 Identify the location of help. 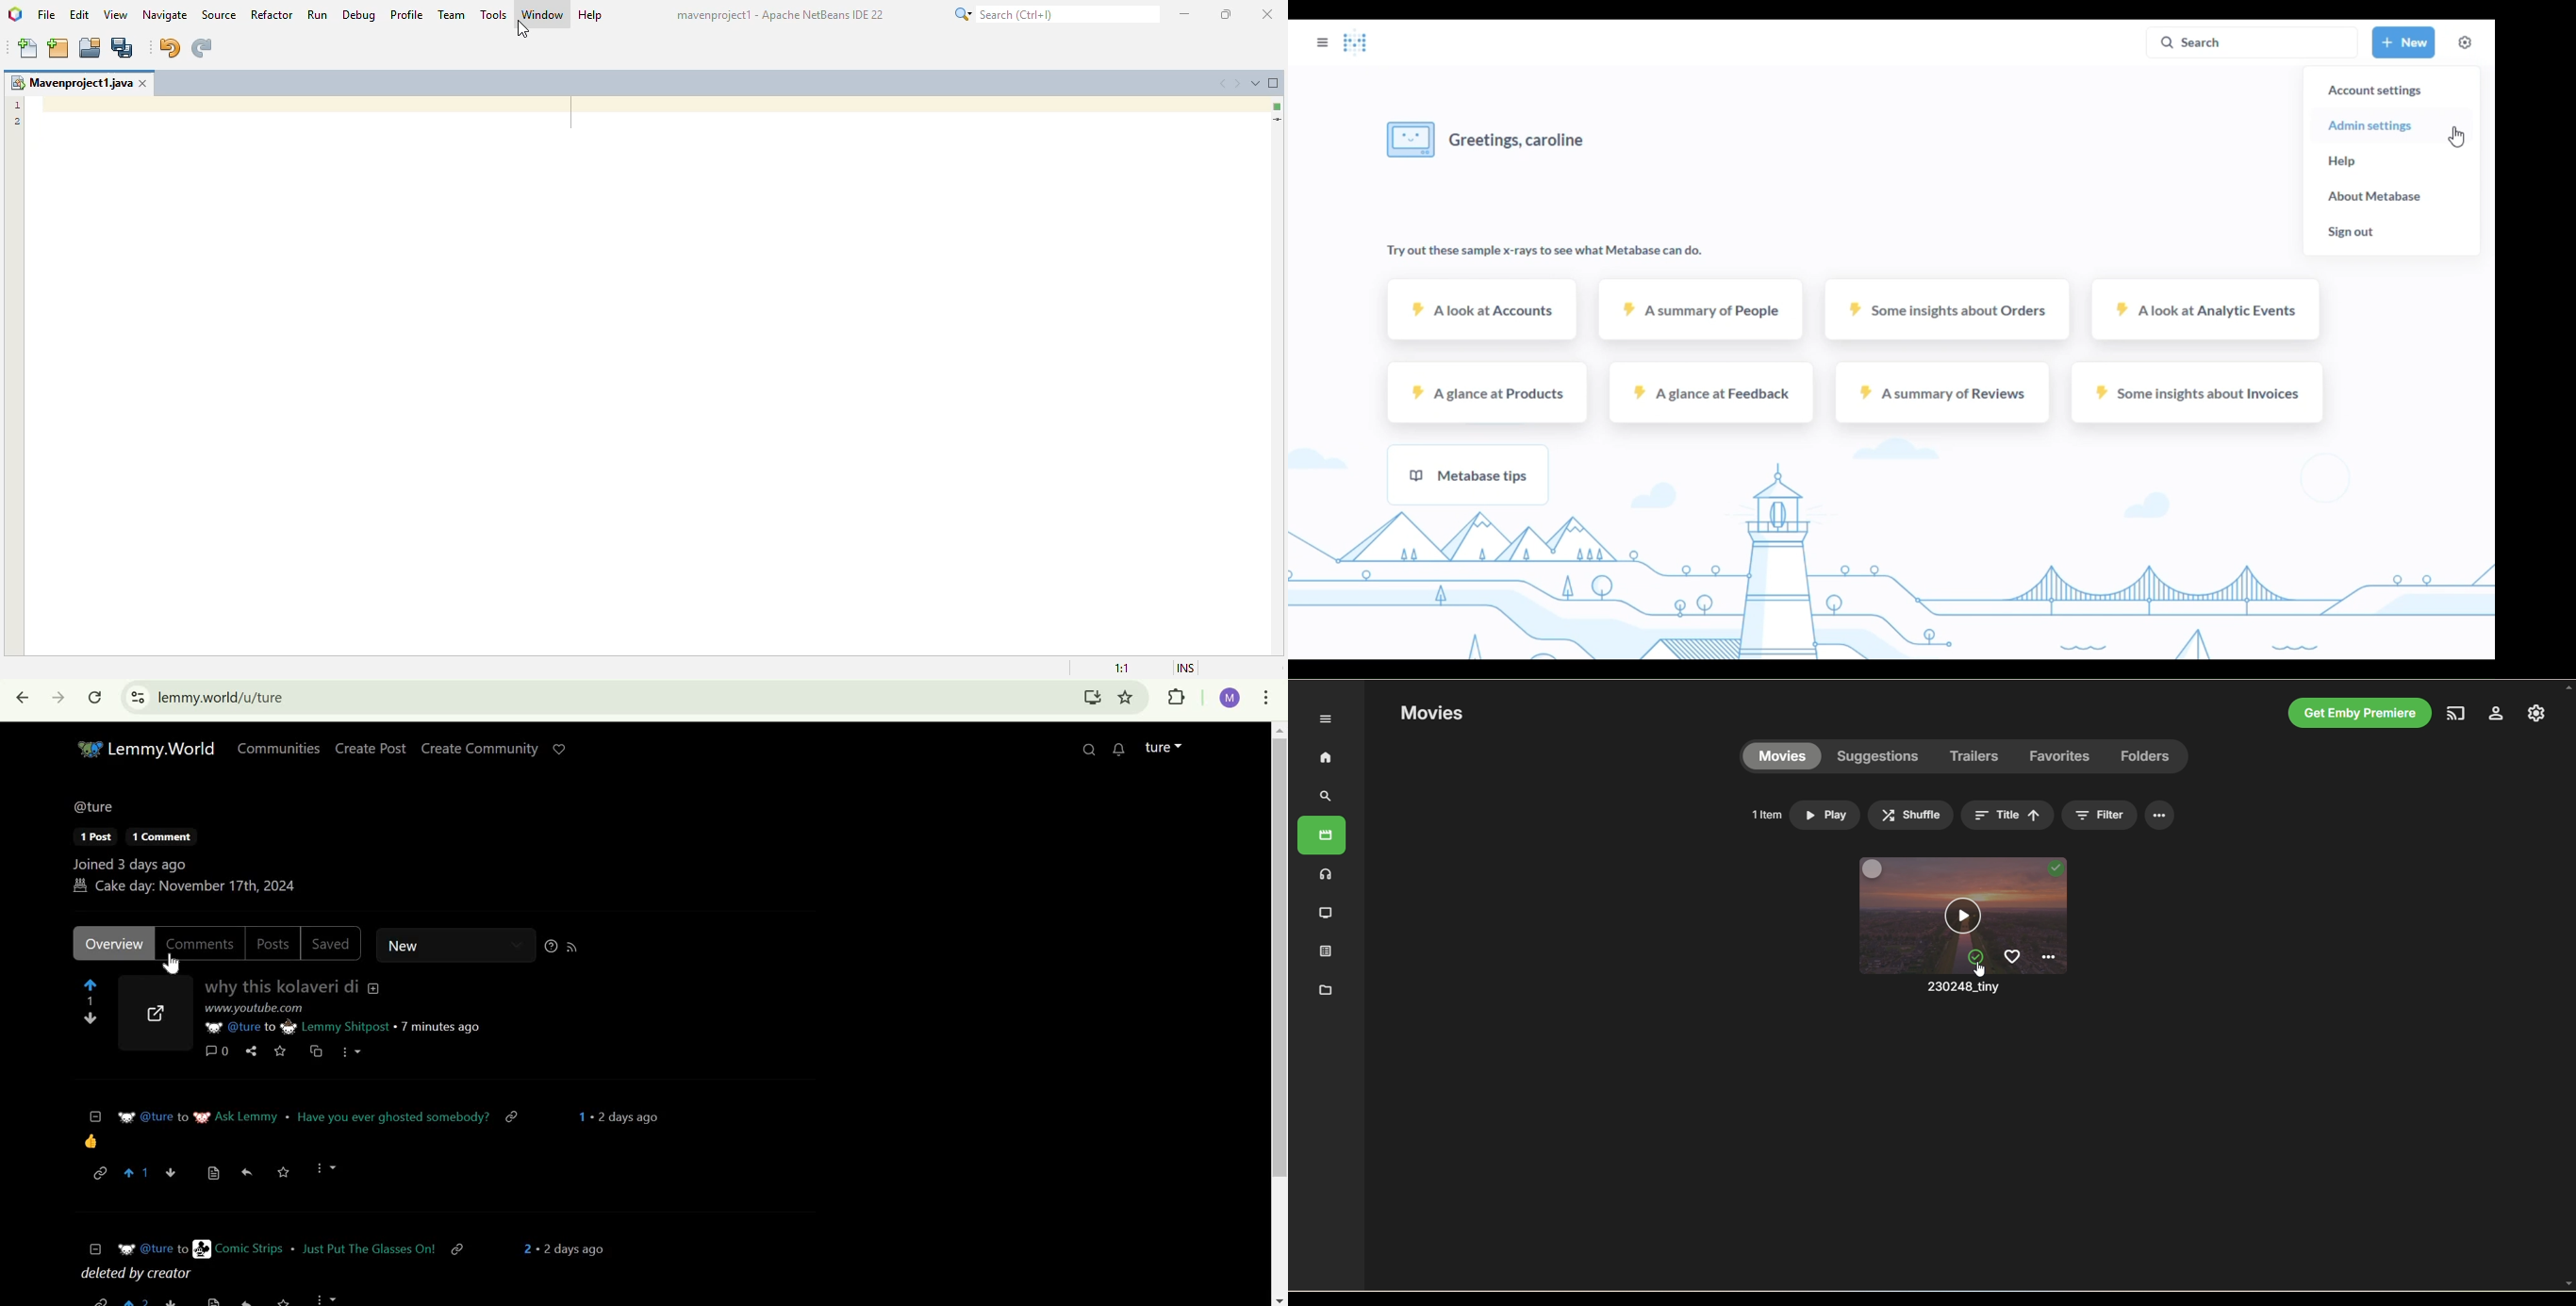
(2343, 161).